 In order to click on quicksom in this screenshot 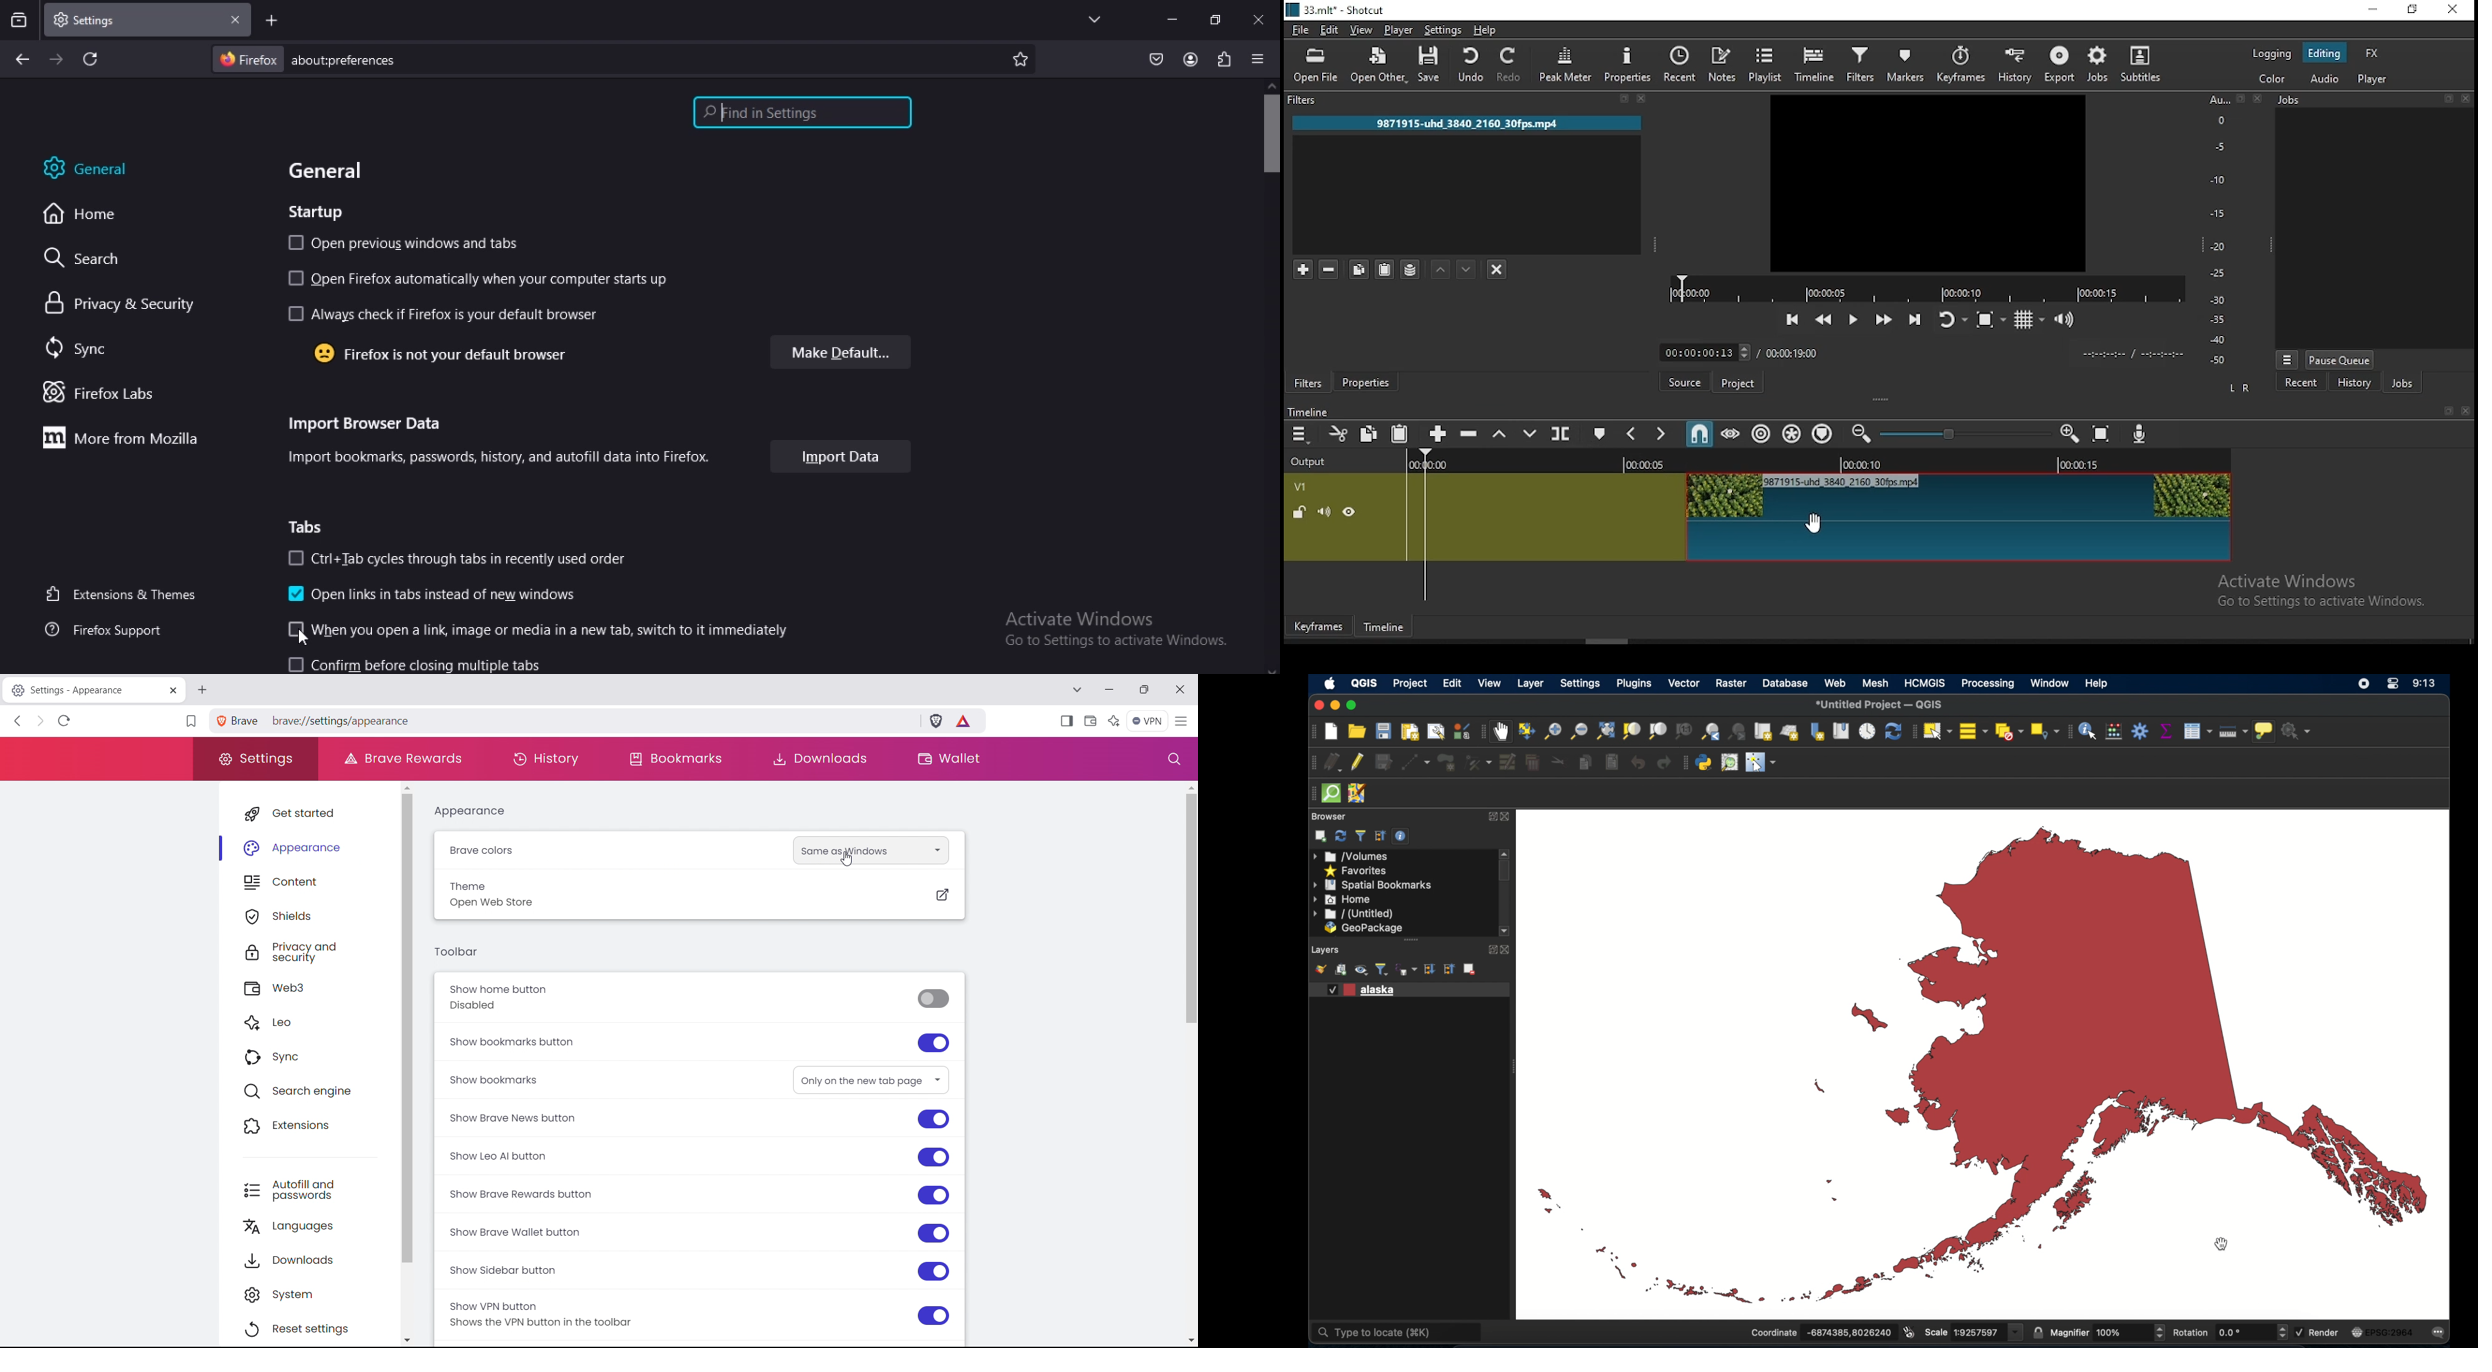, I will do `click(1331, 794)`.